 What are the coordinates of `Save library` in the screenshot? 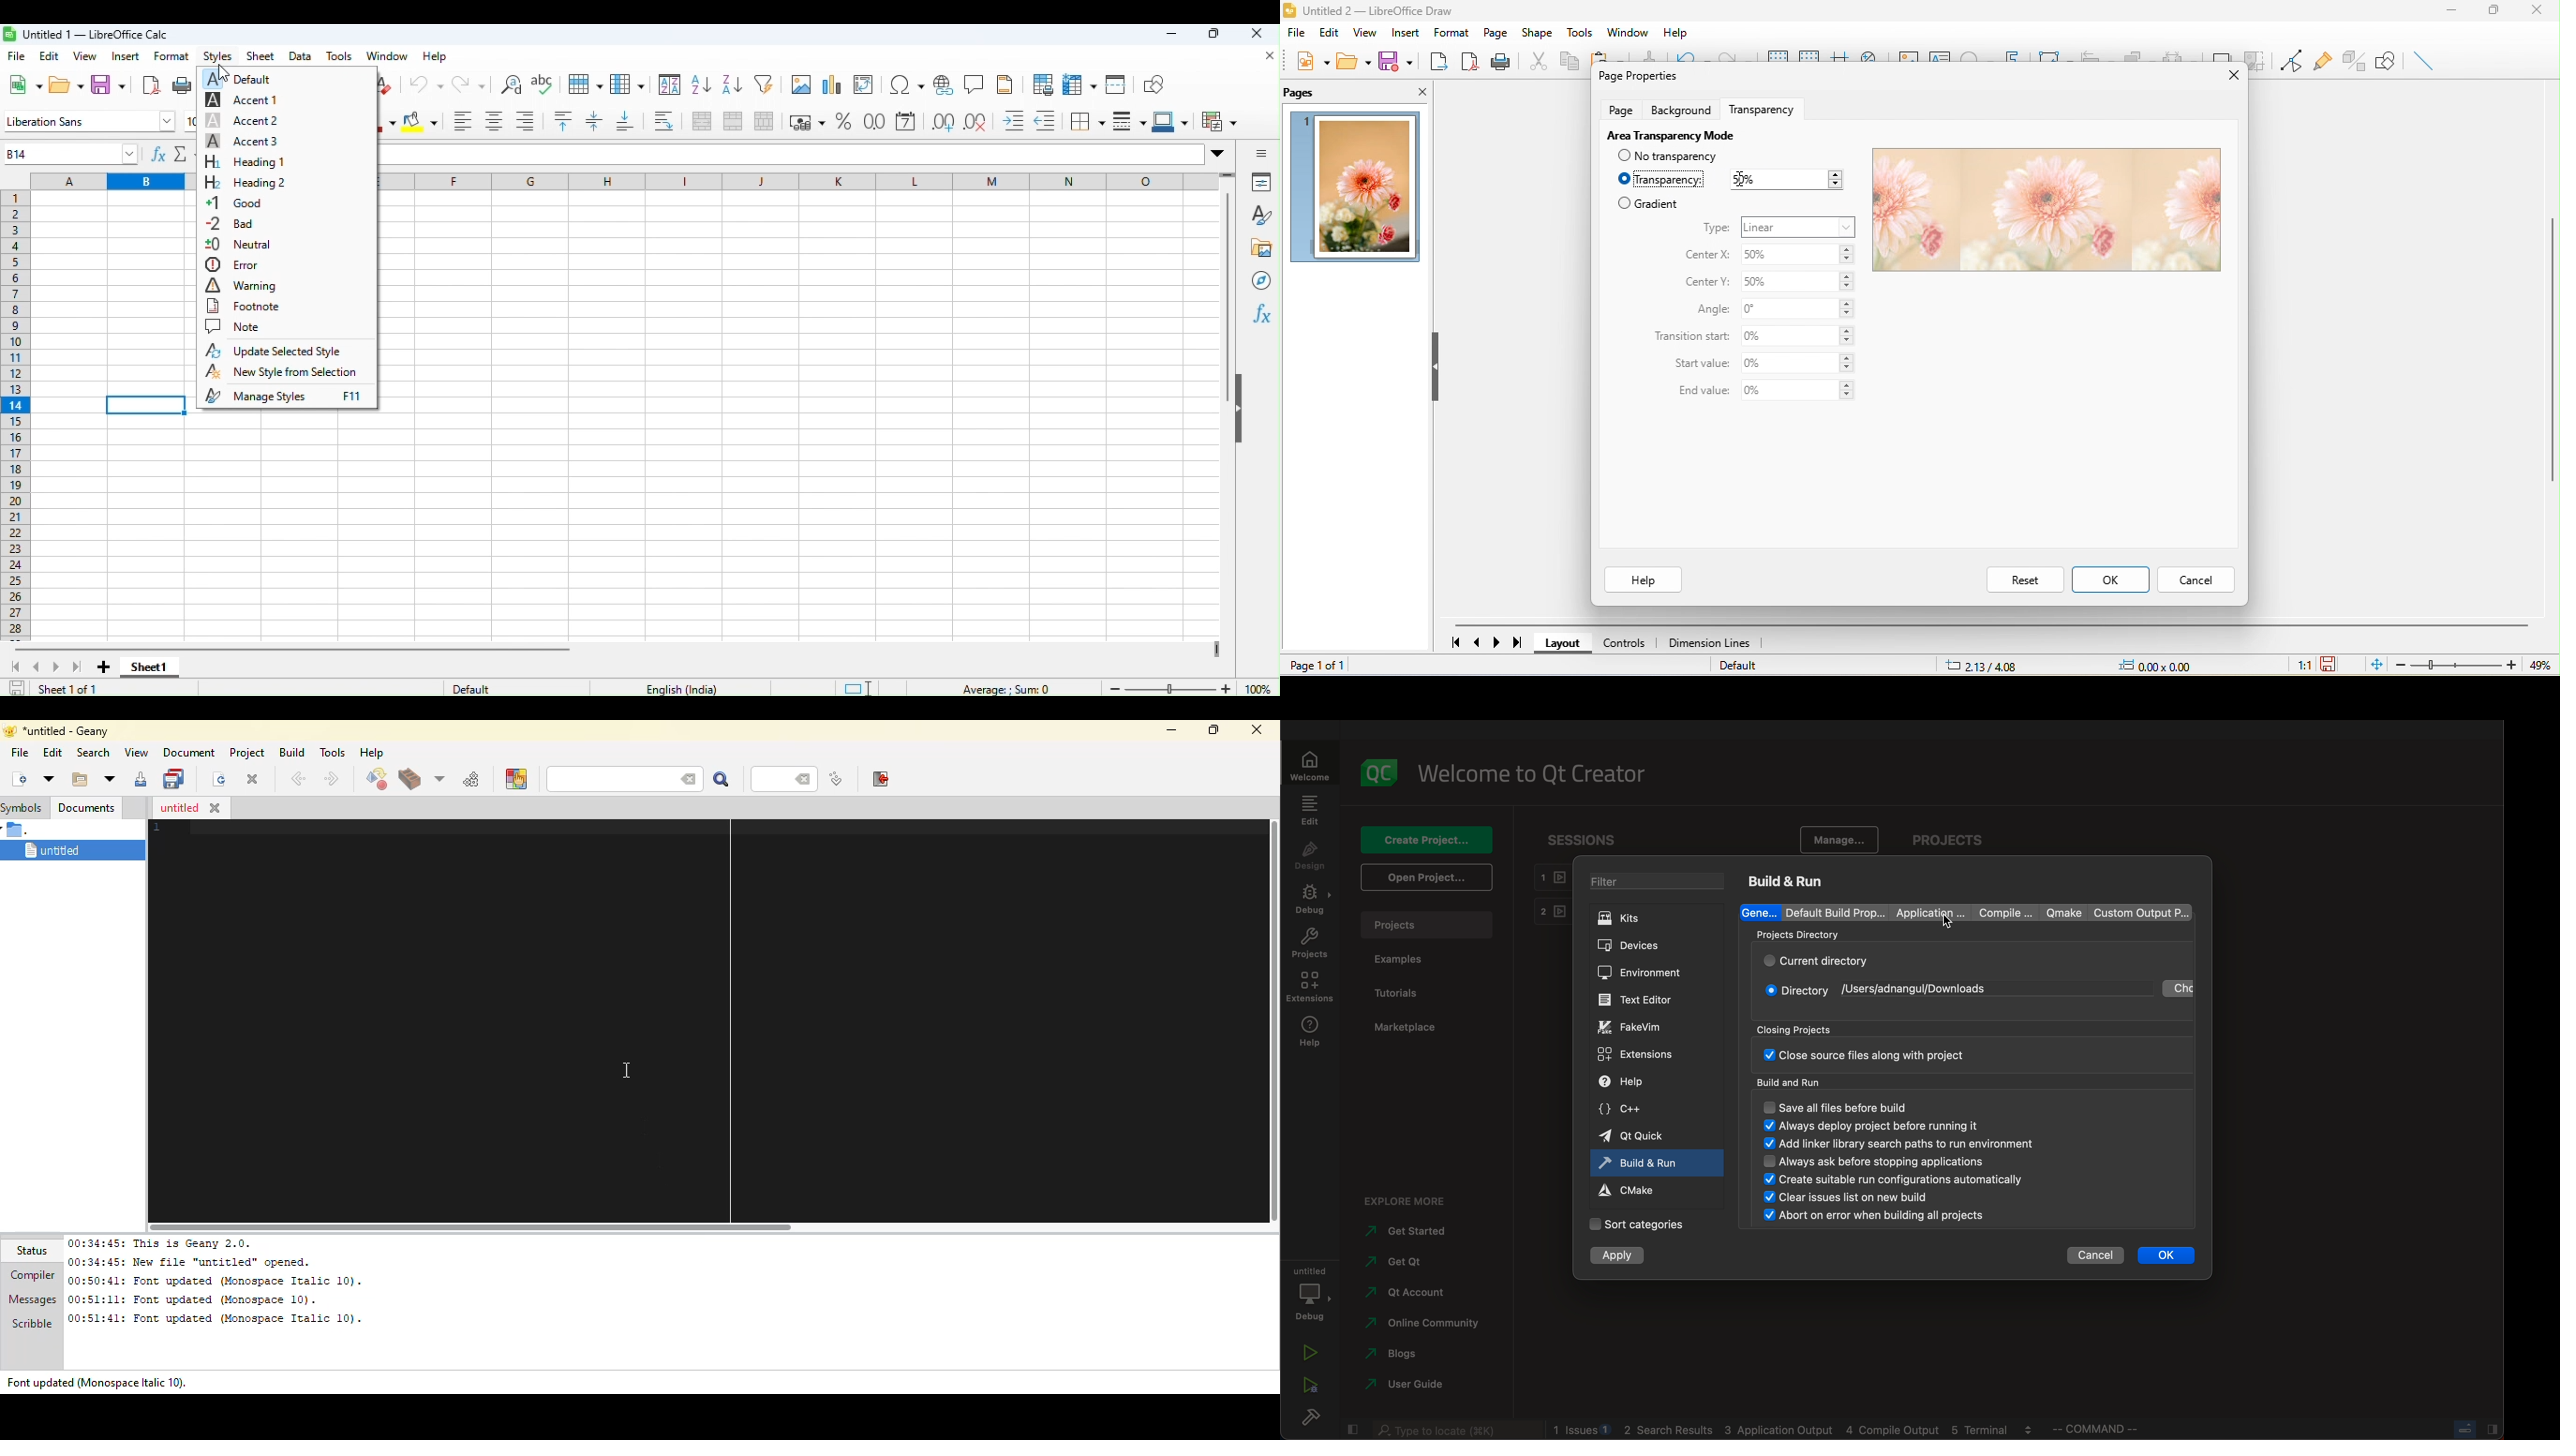 It's located at (108, 84).